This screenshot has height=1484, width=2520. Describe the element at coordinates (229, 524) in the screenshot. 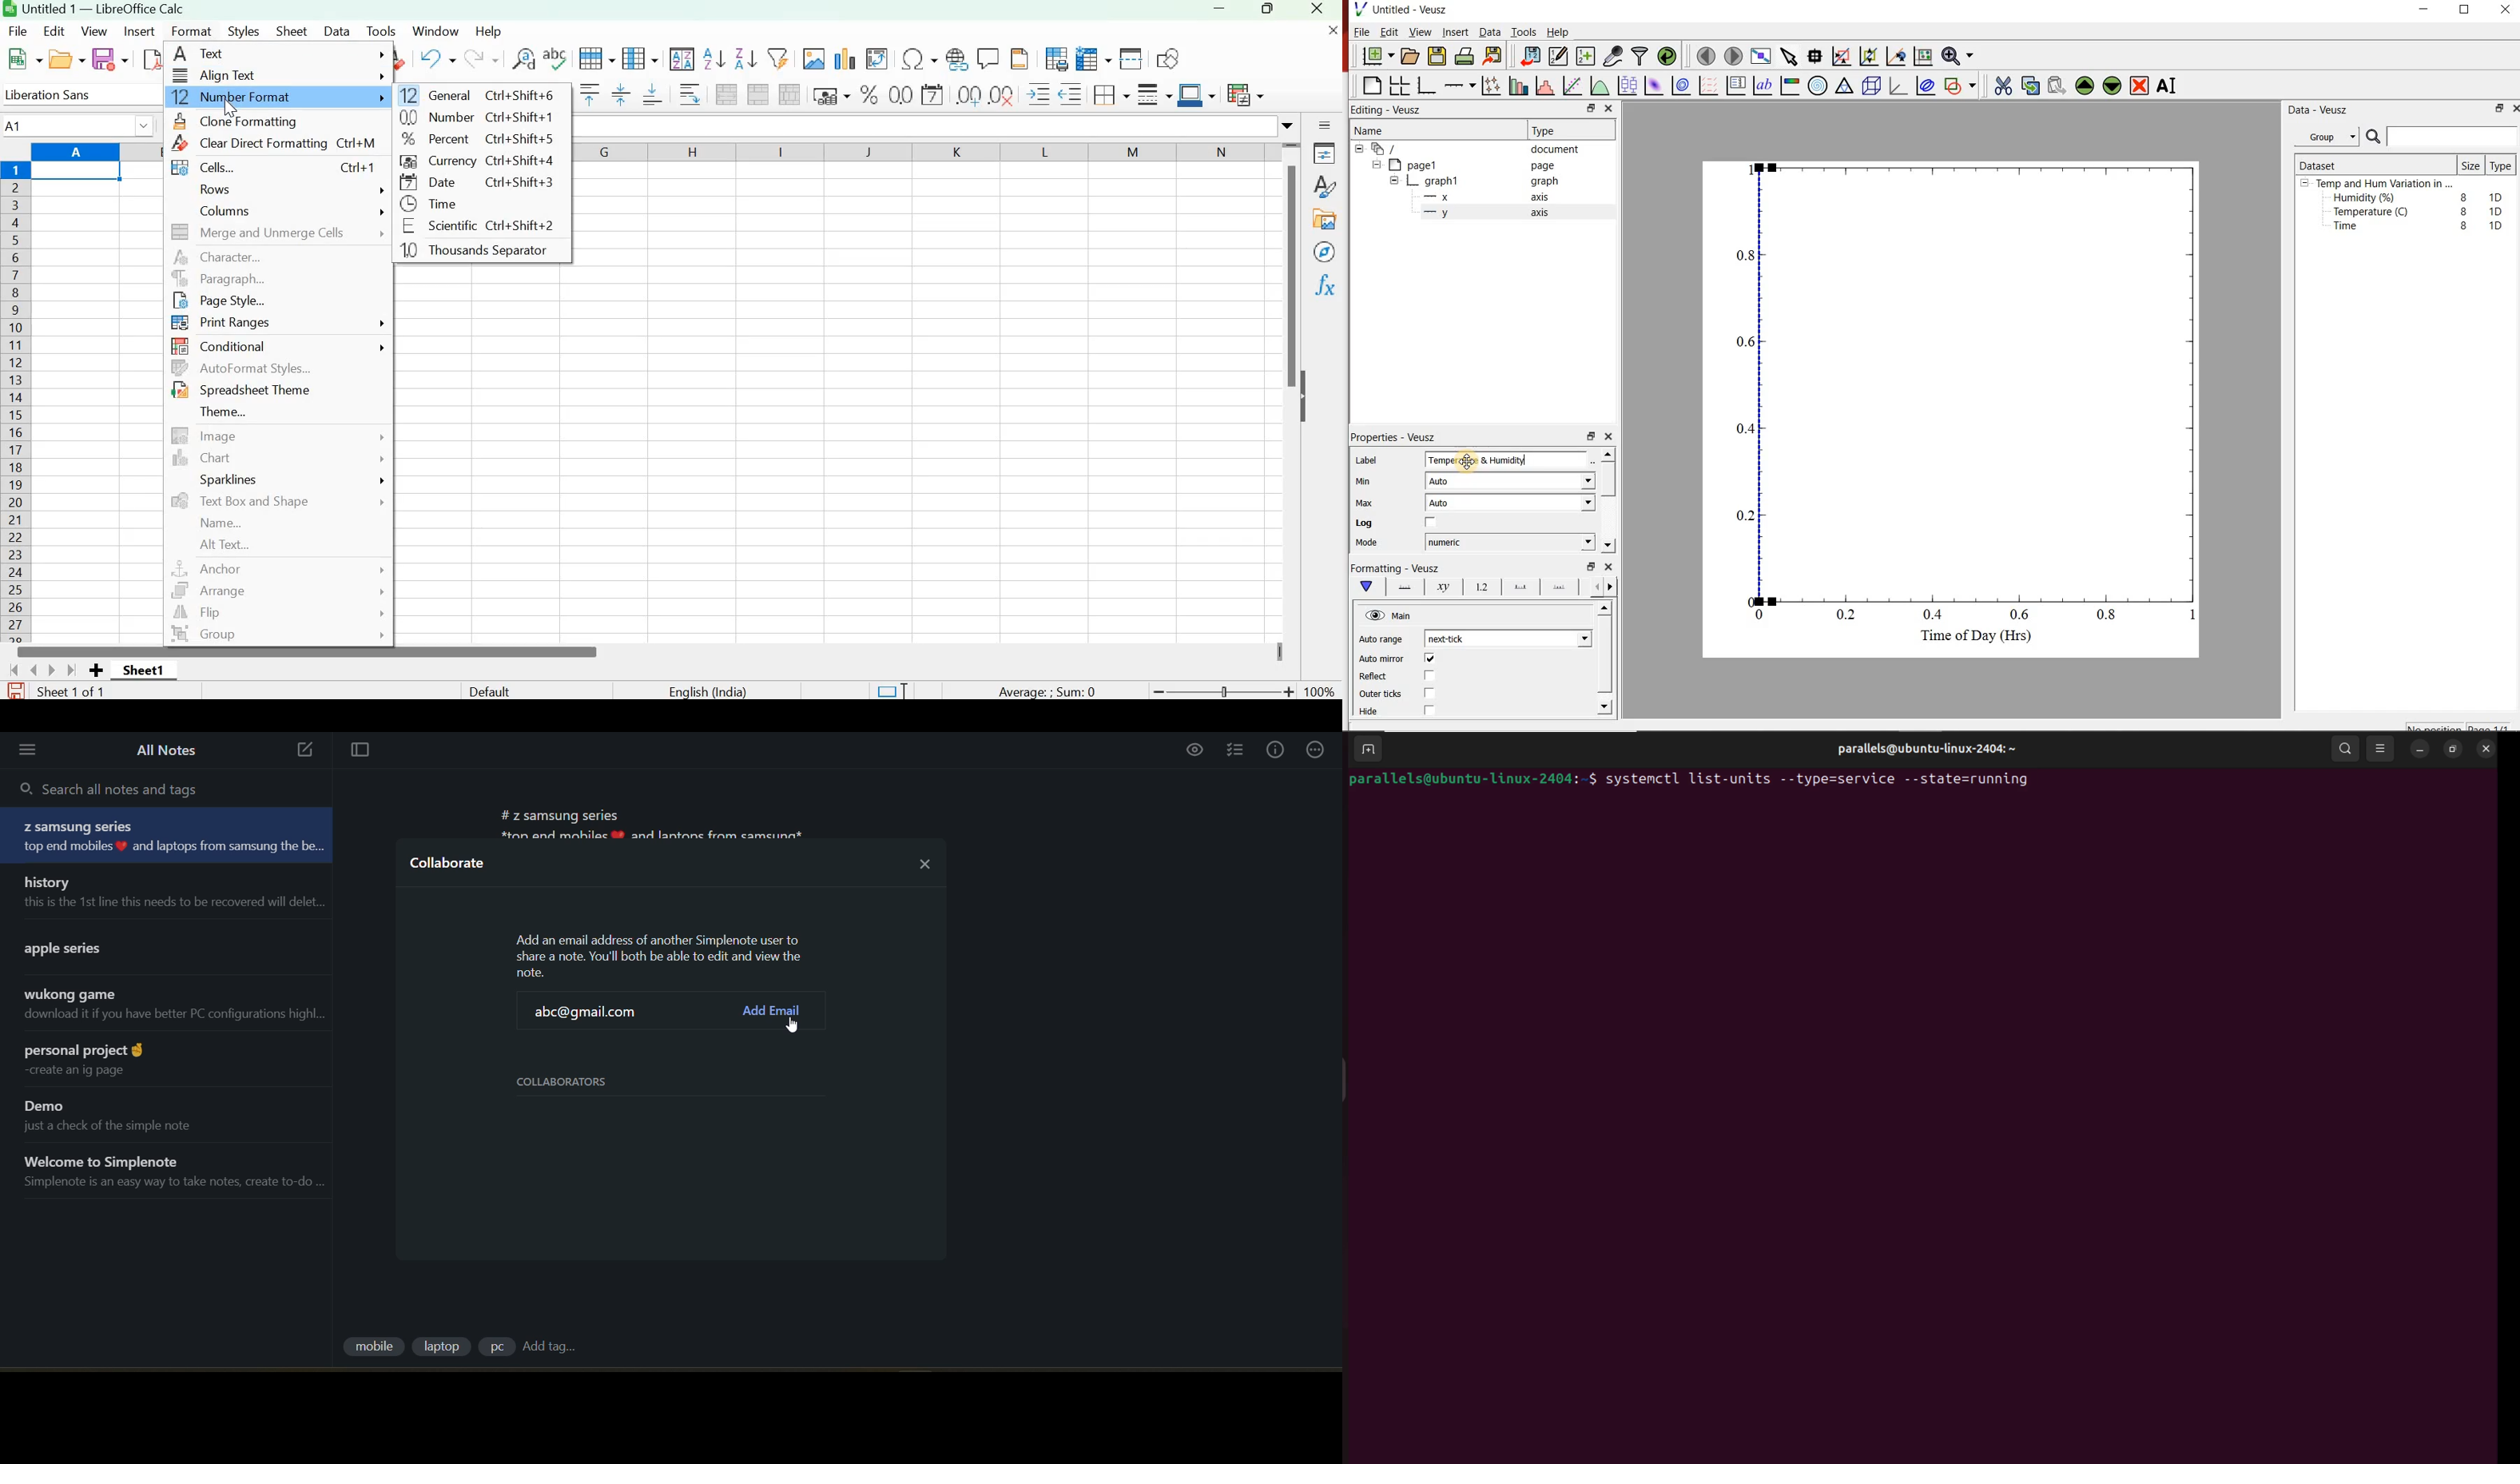

I see `Name` at that location.